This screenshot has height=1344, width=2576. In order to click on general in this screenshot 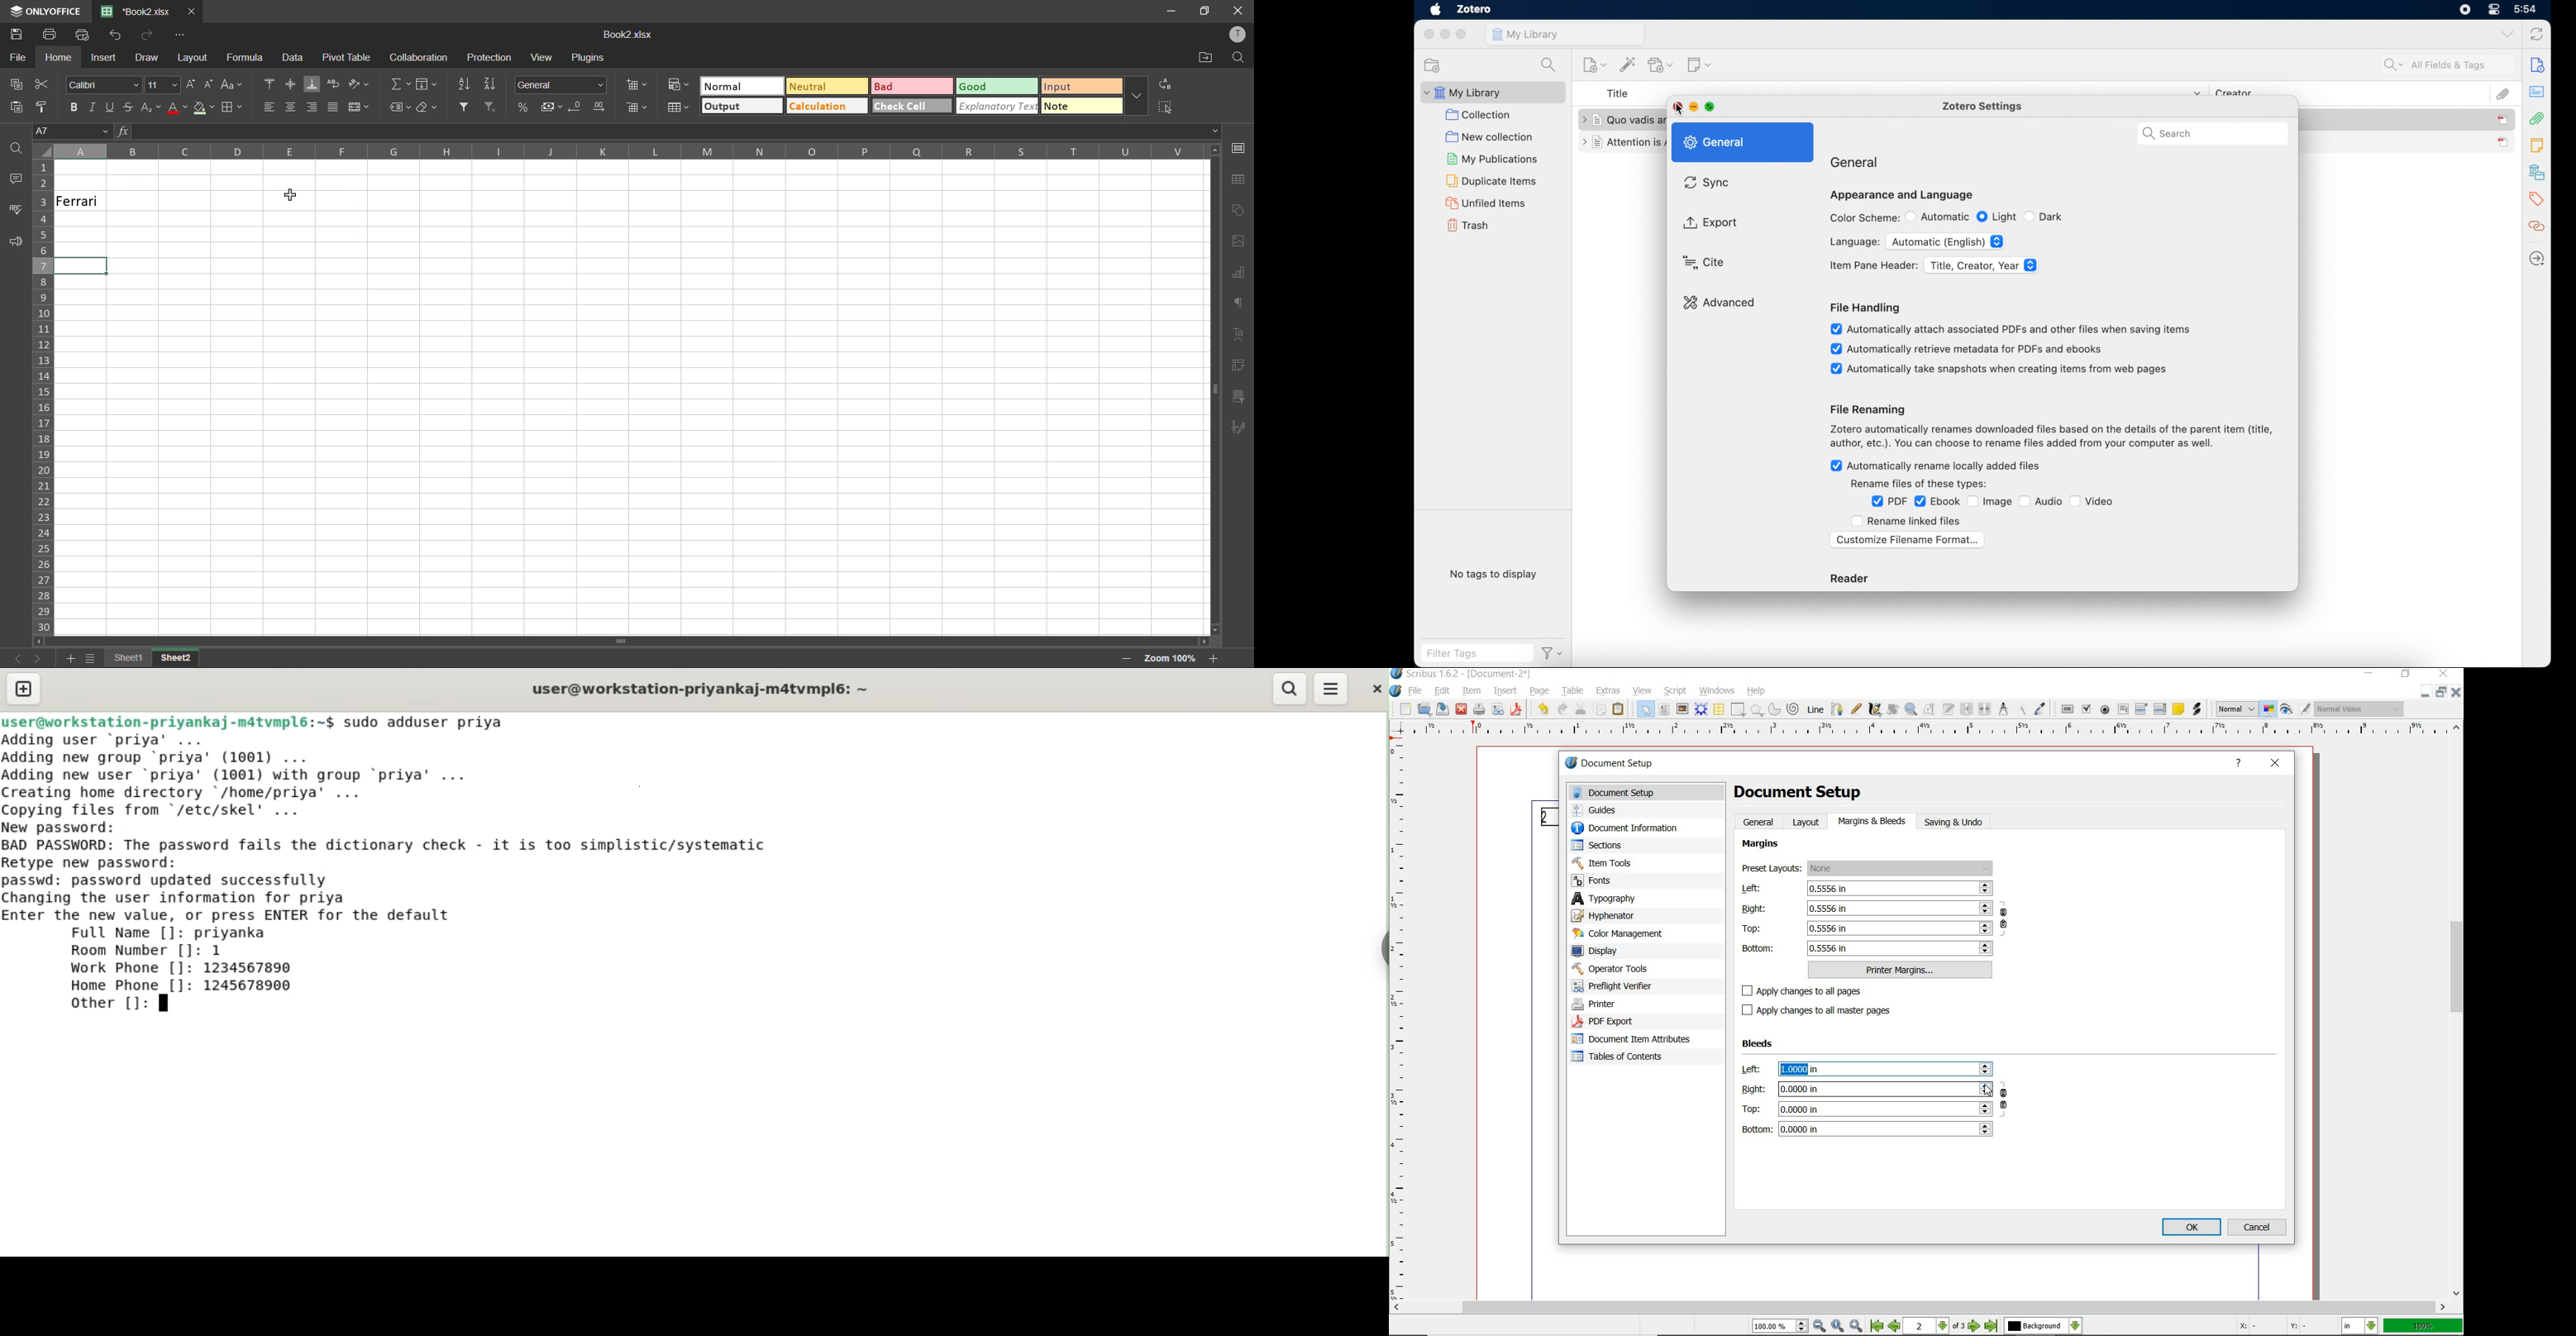, I will do `click(1759, 822)`.